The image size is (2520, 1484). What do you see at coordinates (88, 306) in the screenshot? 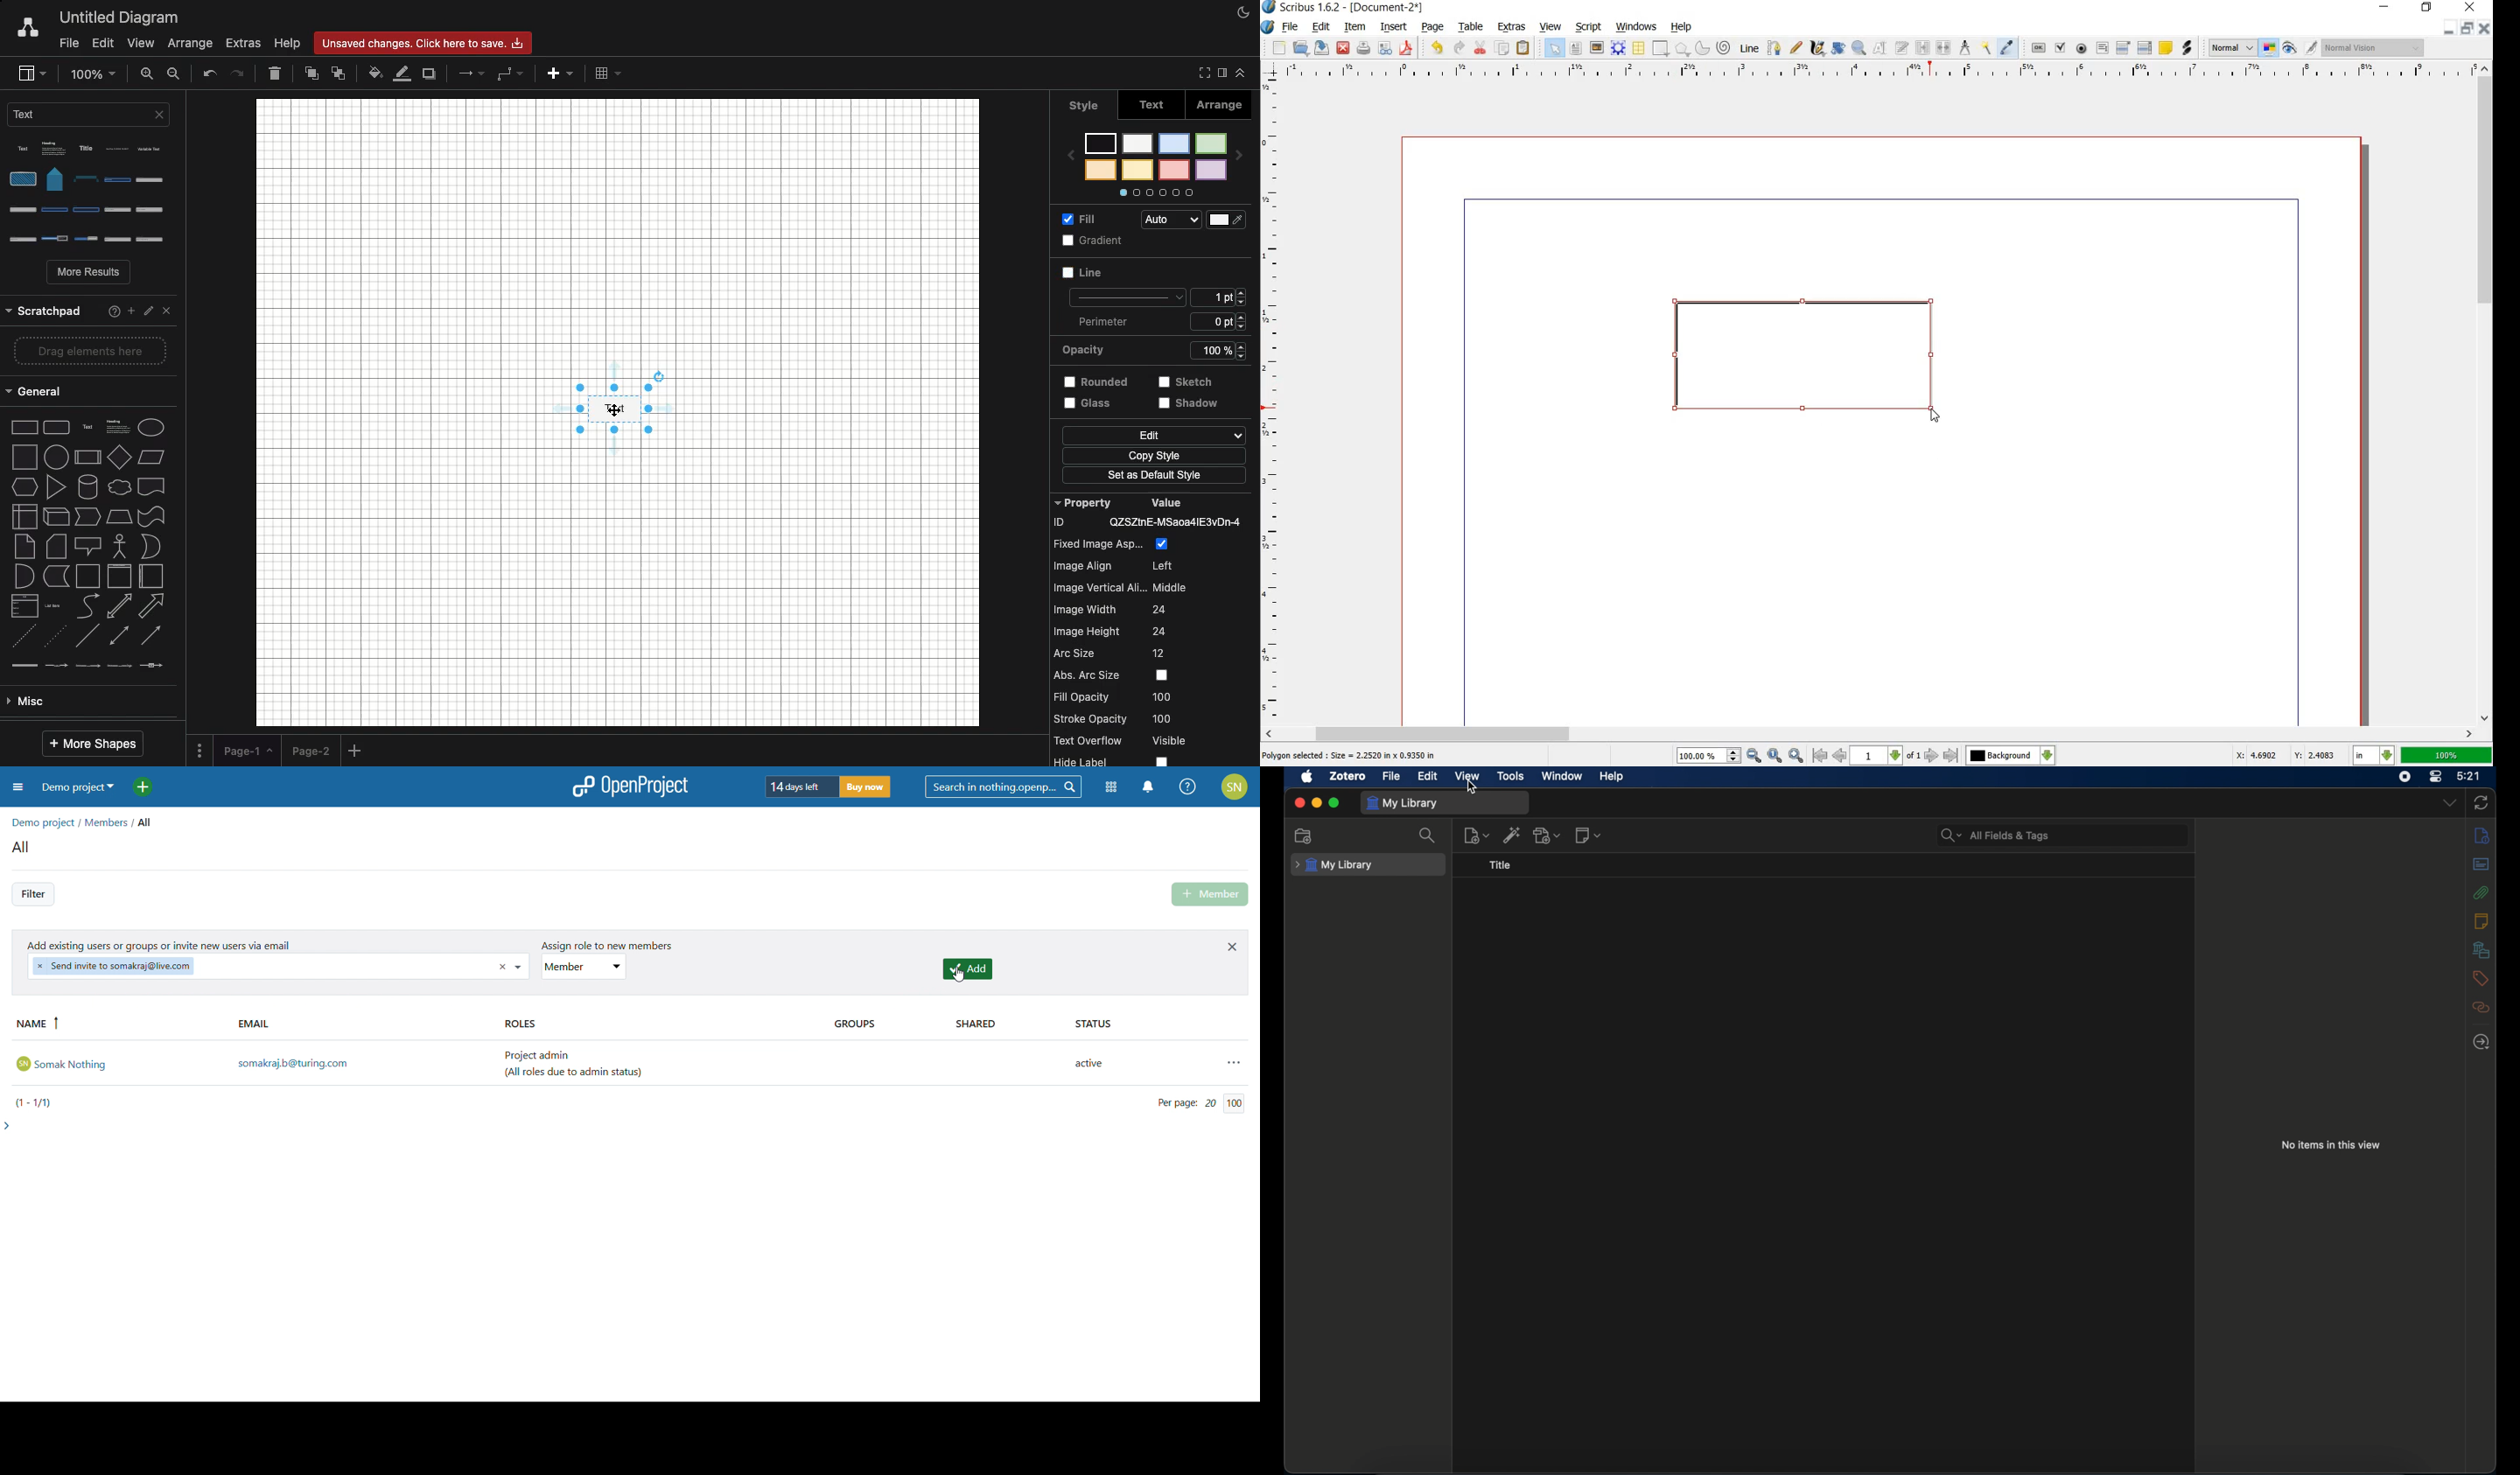
I see `` at bounding box center [88, 306].